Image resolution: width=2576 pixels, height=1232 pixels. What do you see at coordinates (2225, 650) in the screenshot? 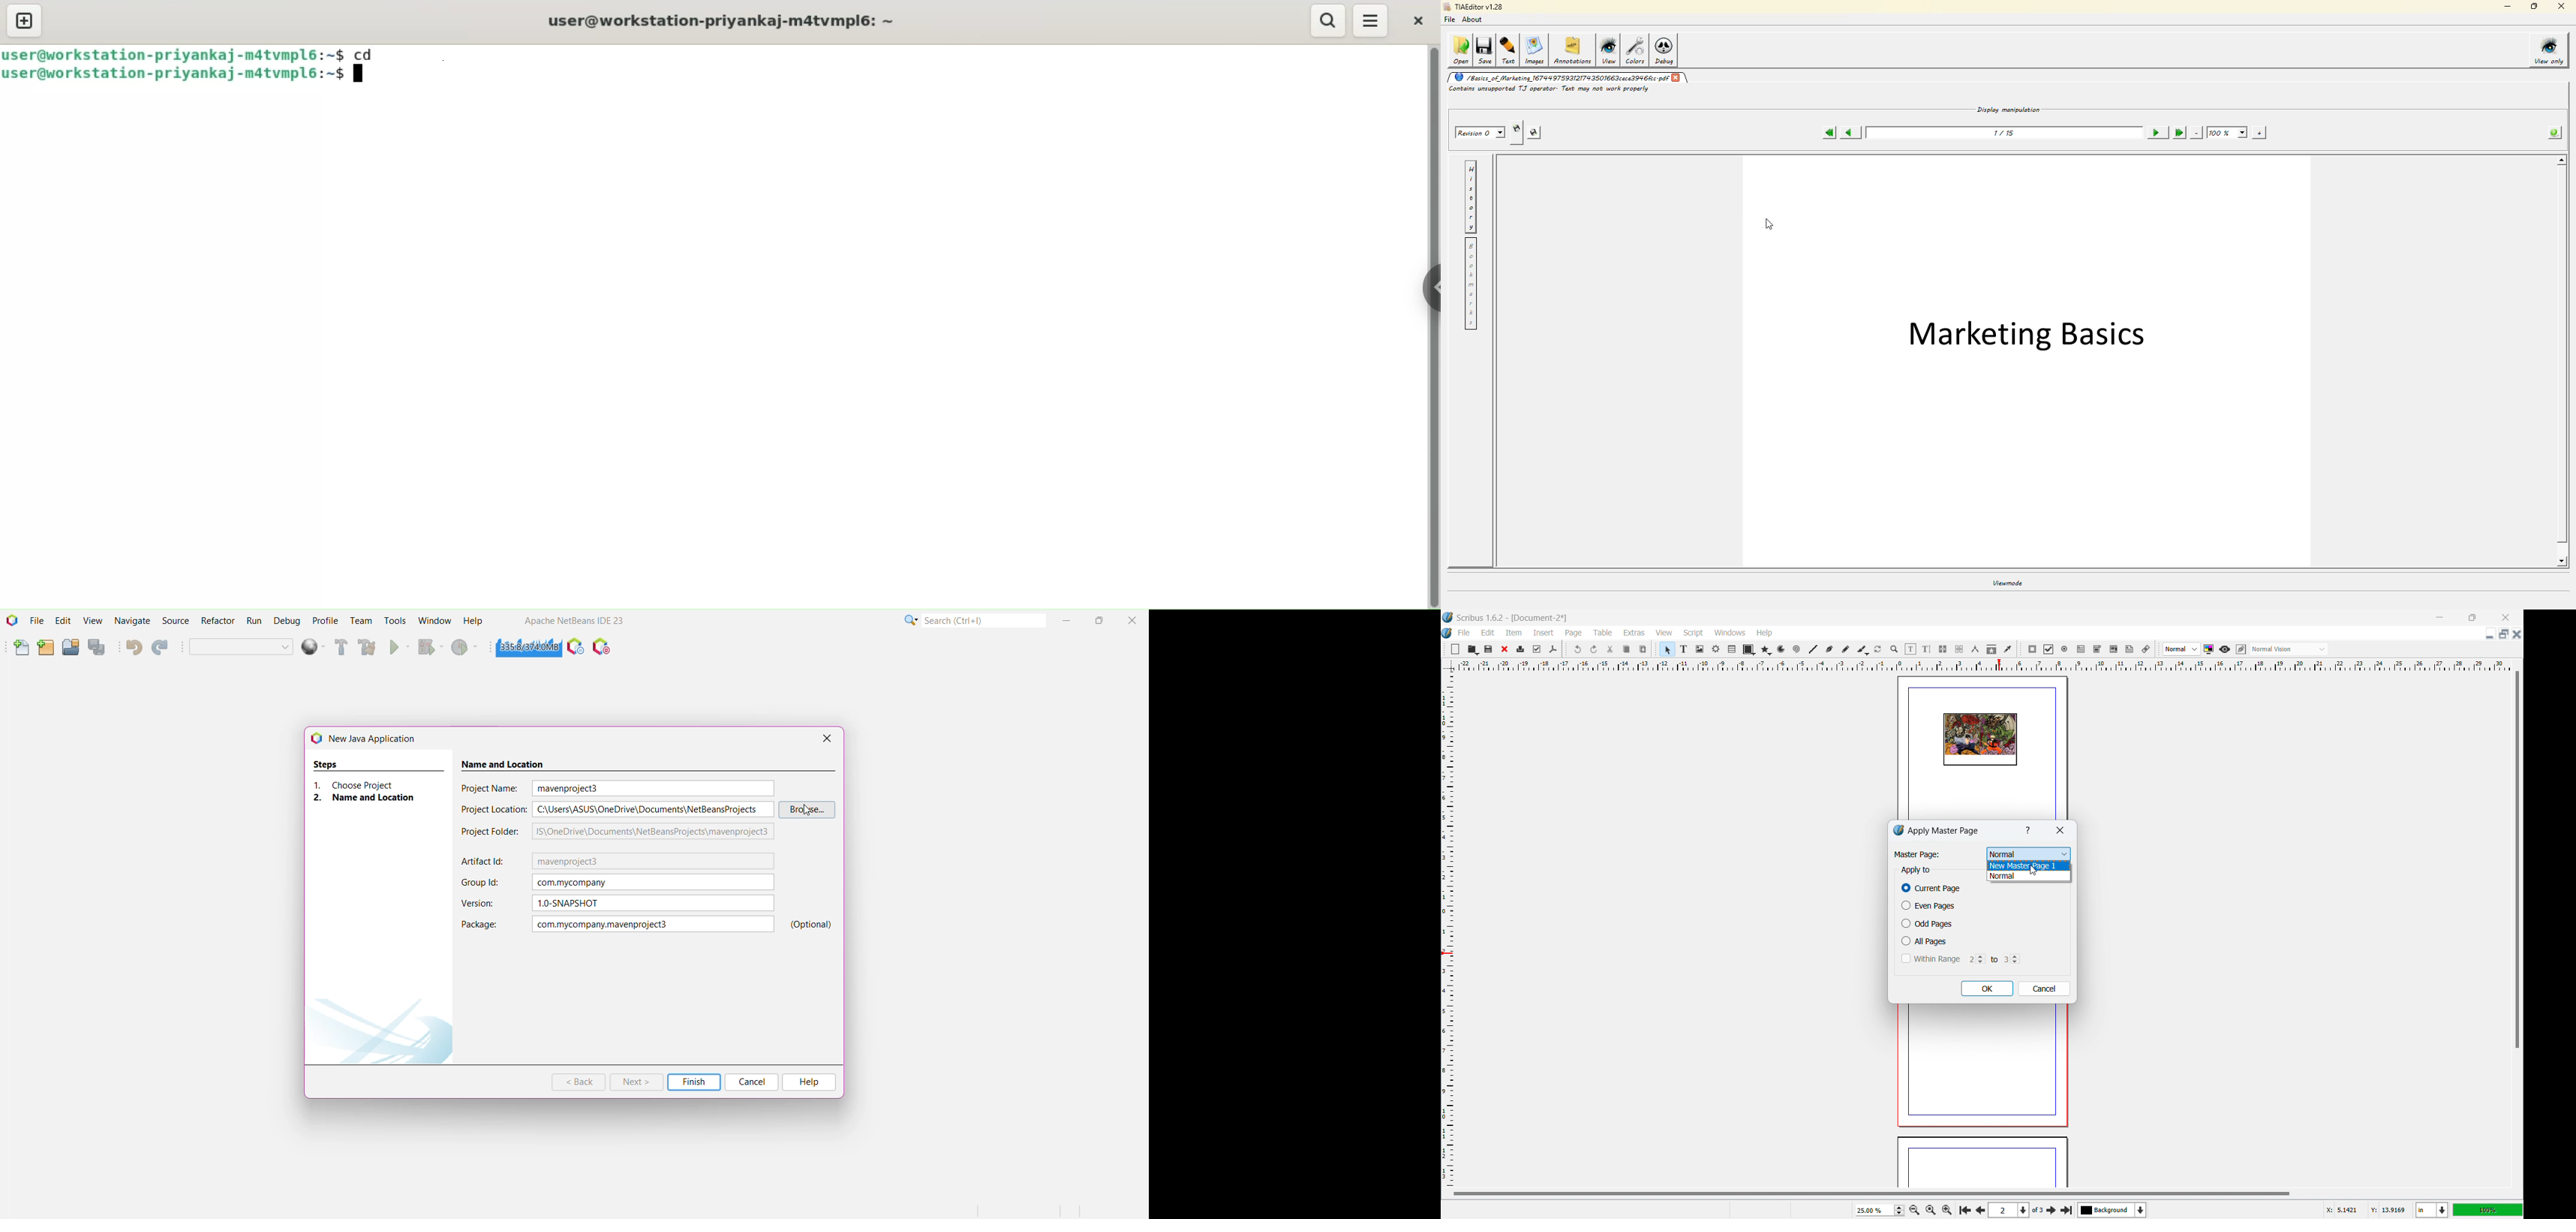
I see `preview mode` at bounding box center [2225, 650].